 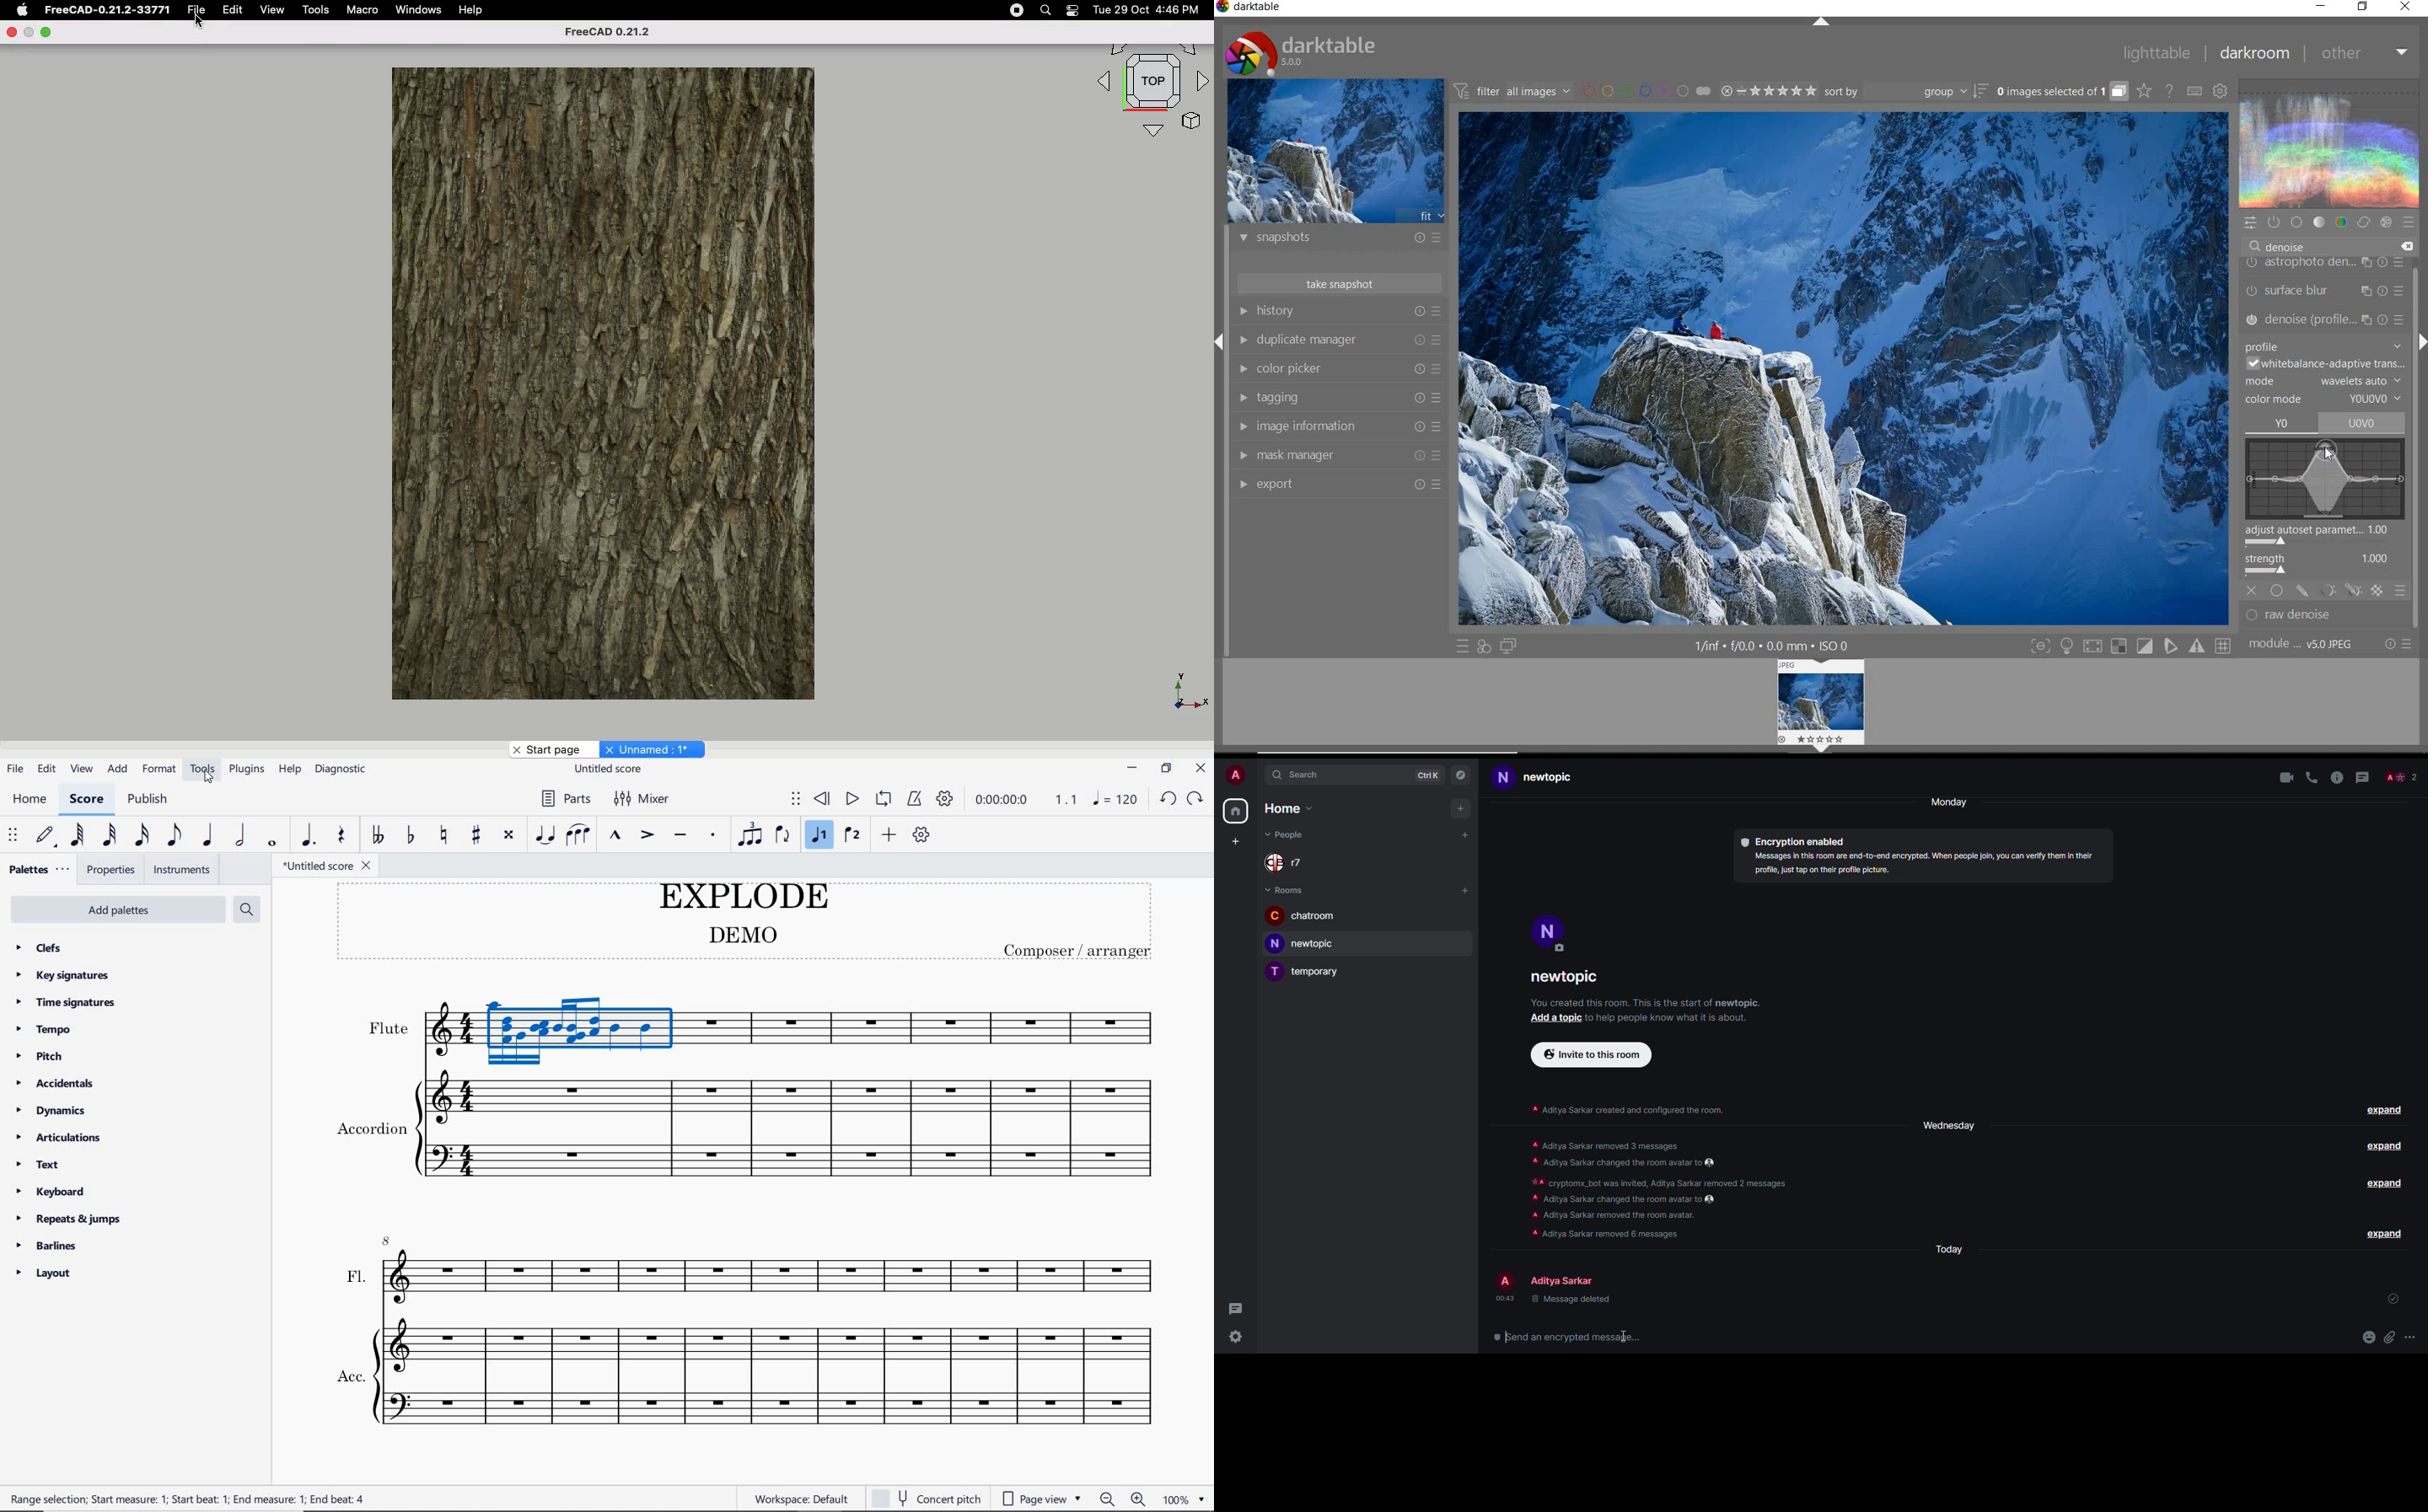 I want to click on info, so click(x=1645, y=1003).